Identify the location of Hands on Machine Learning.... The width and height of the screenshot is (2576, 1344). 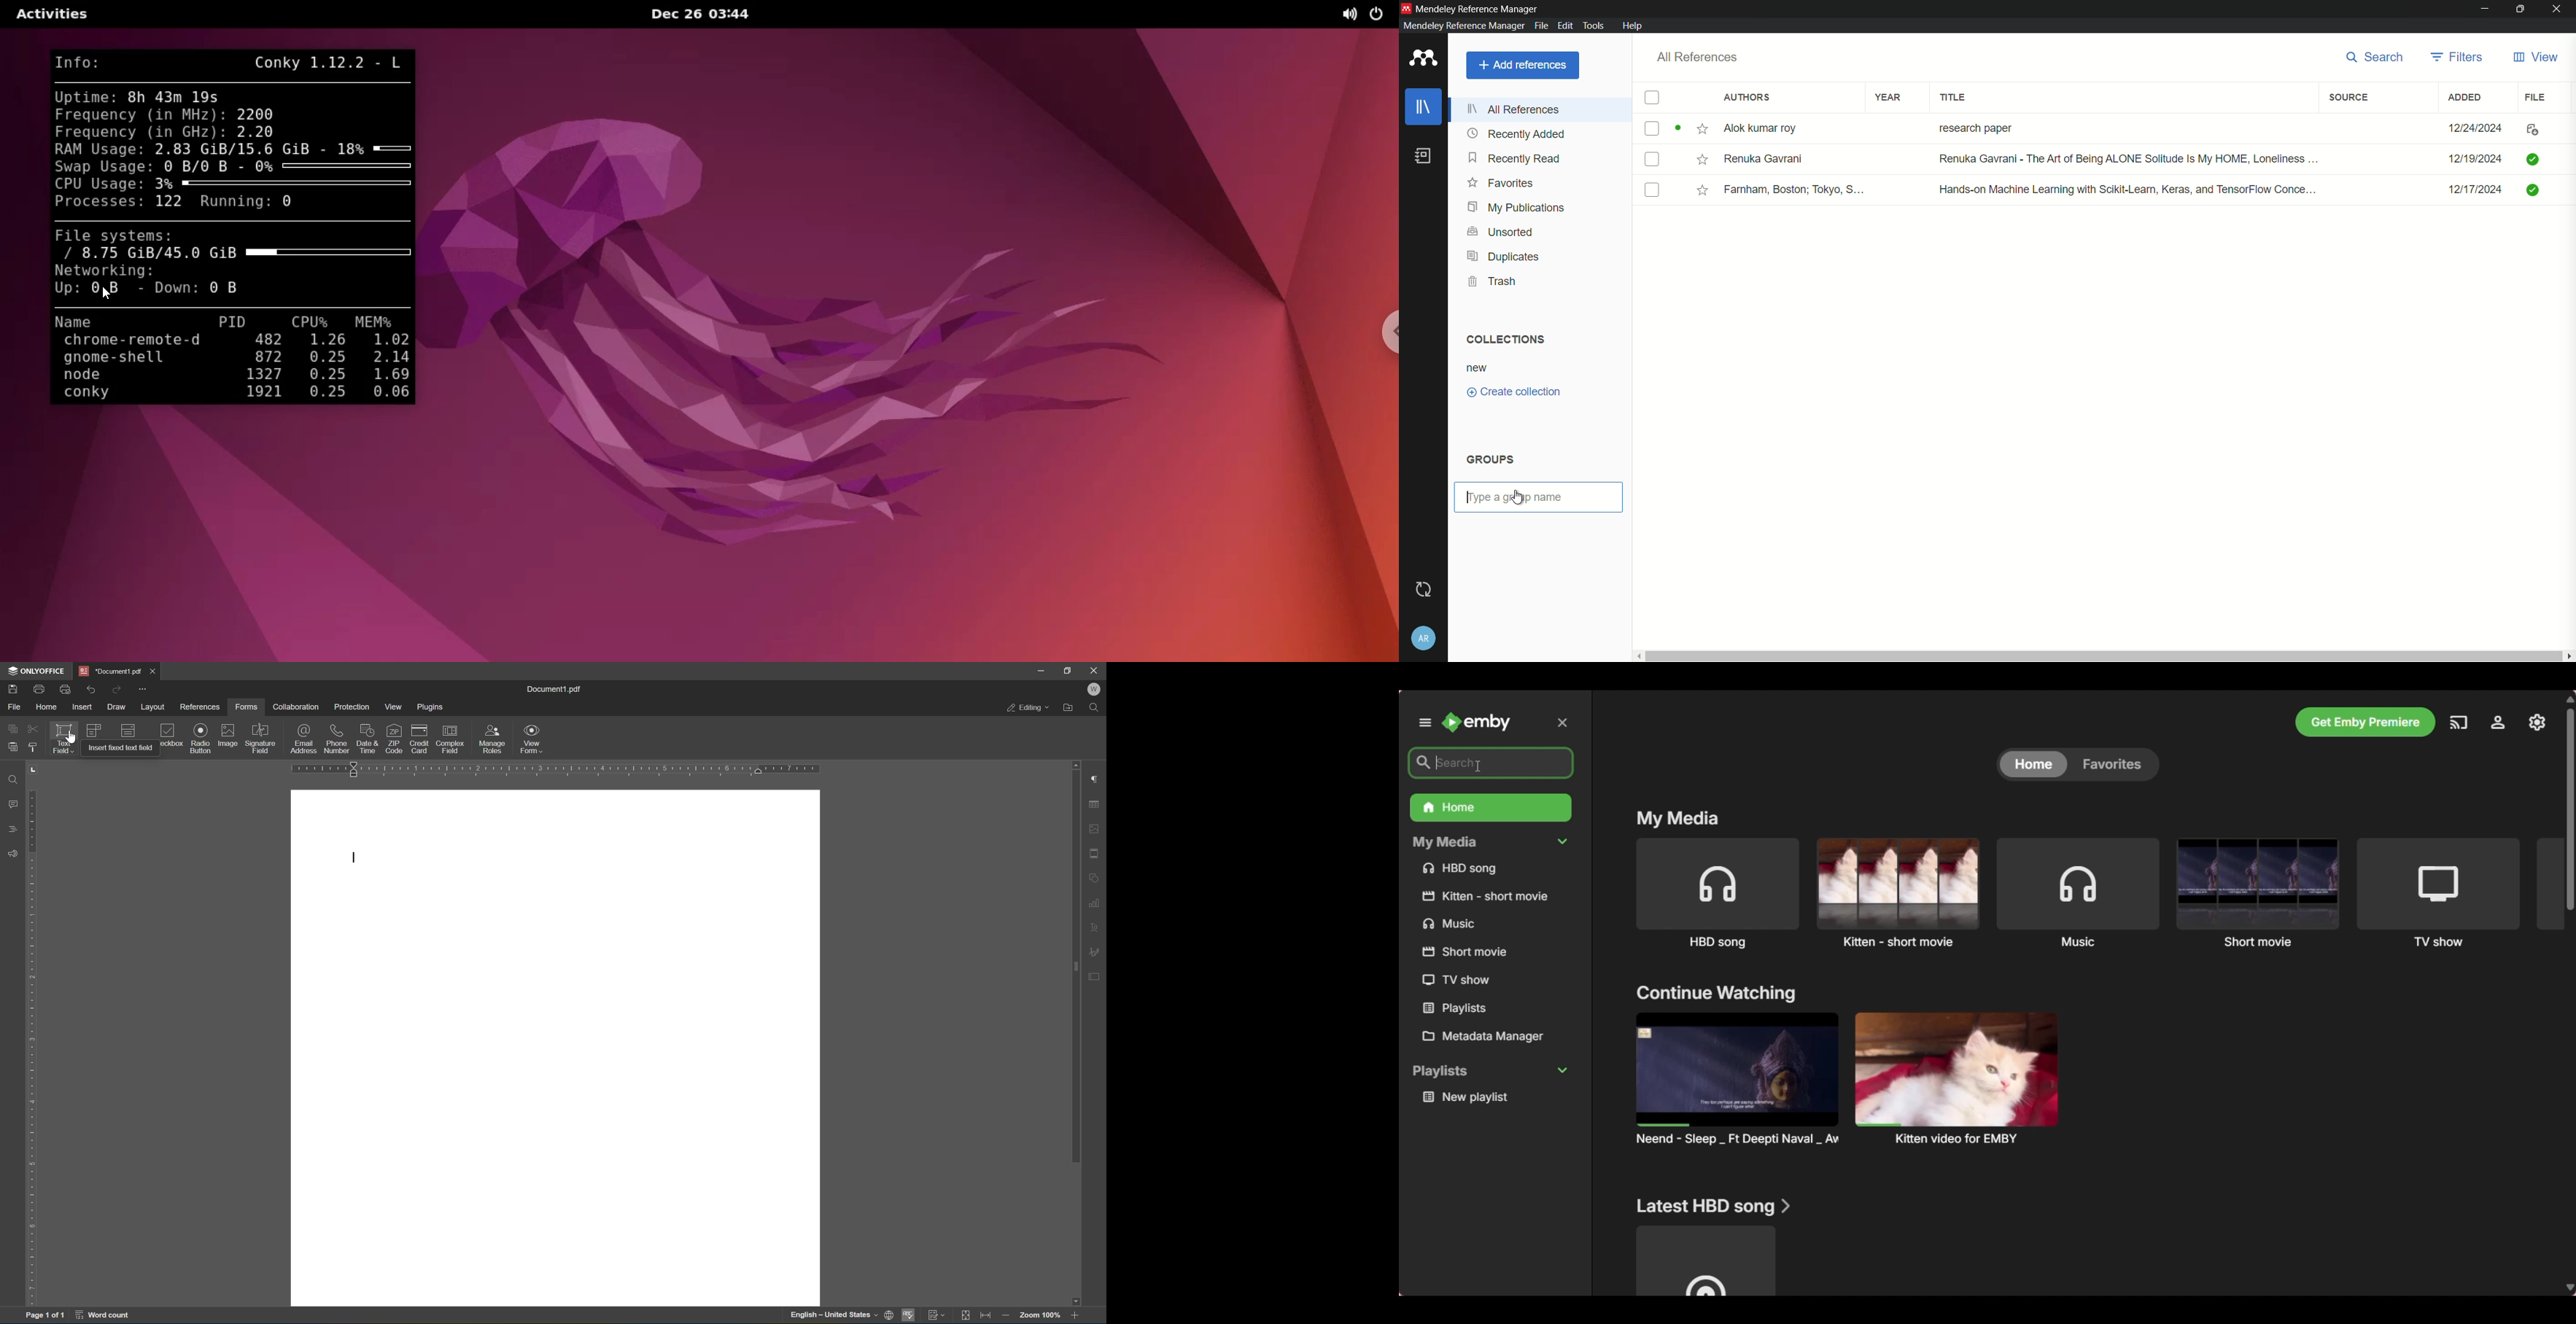
(2125, 188).